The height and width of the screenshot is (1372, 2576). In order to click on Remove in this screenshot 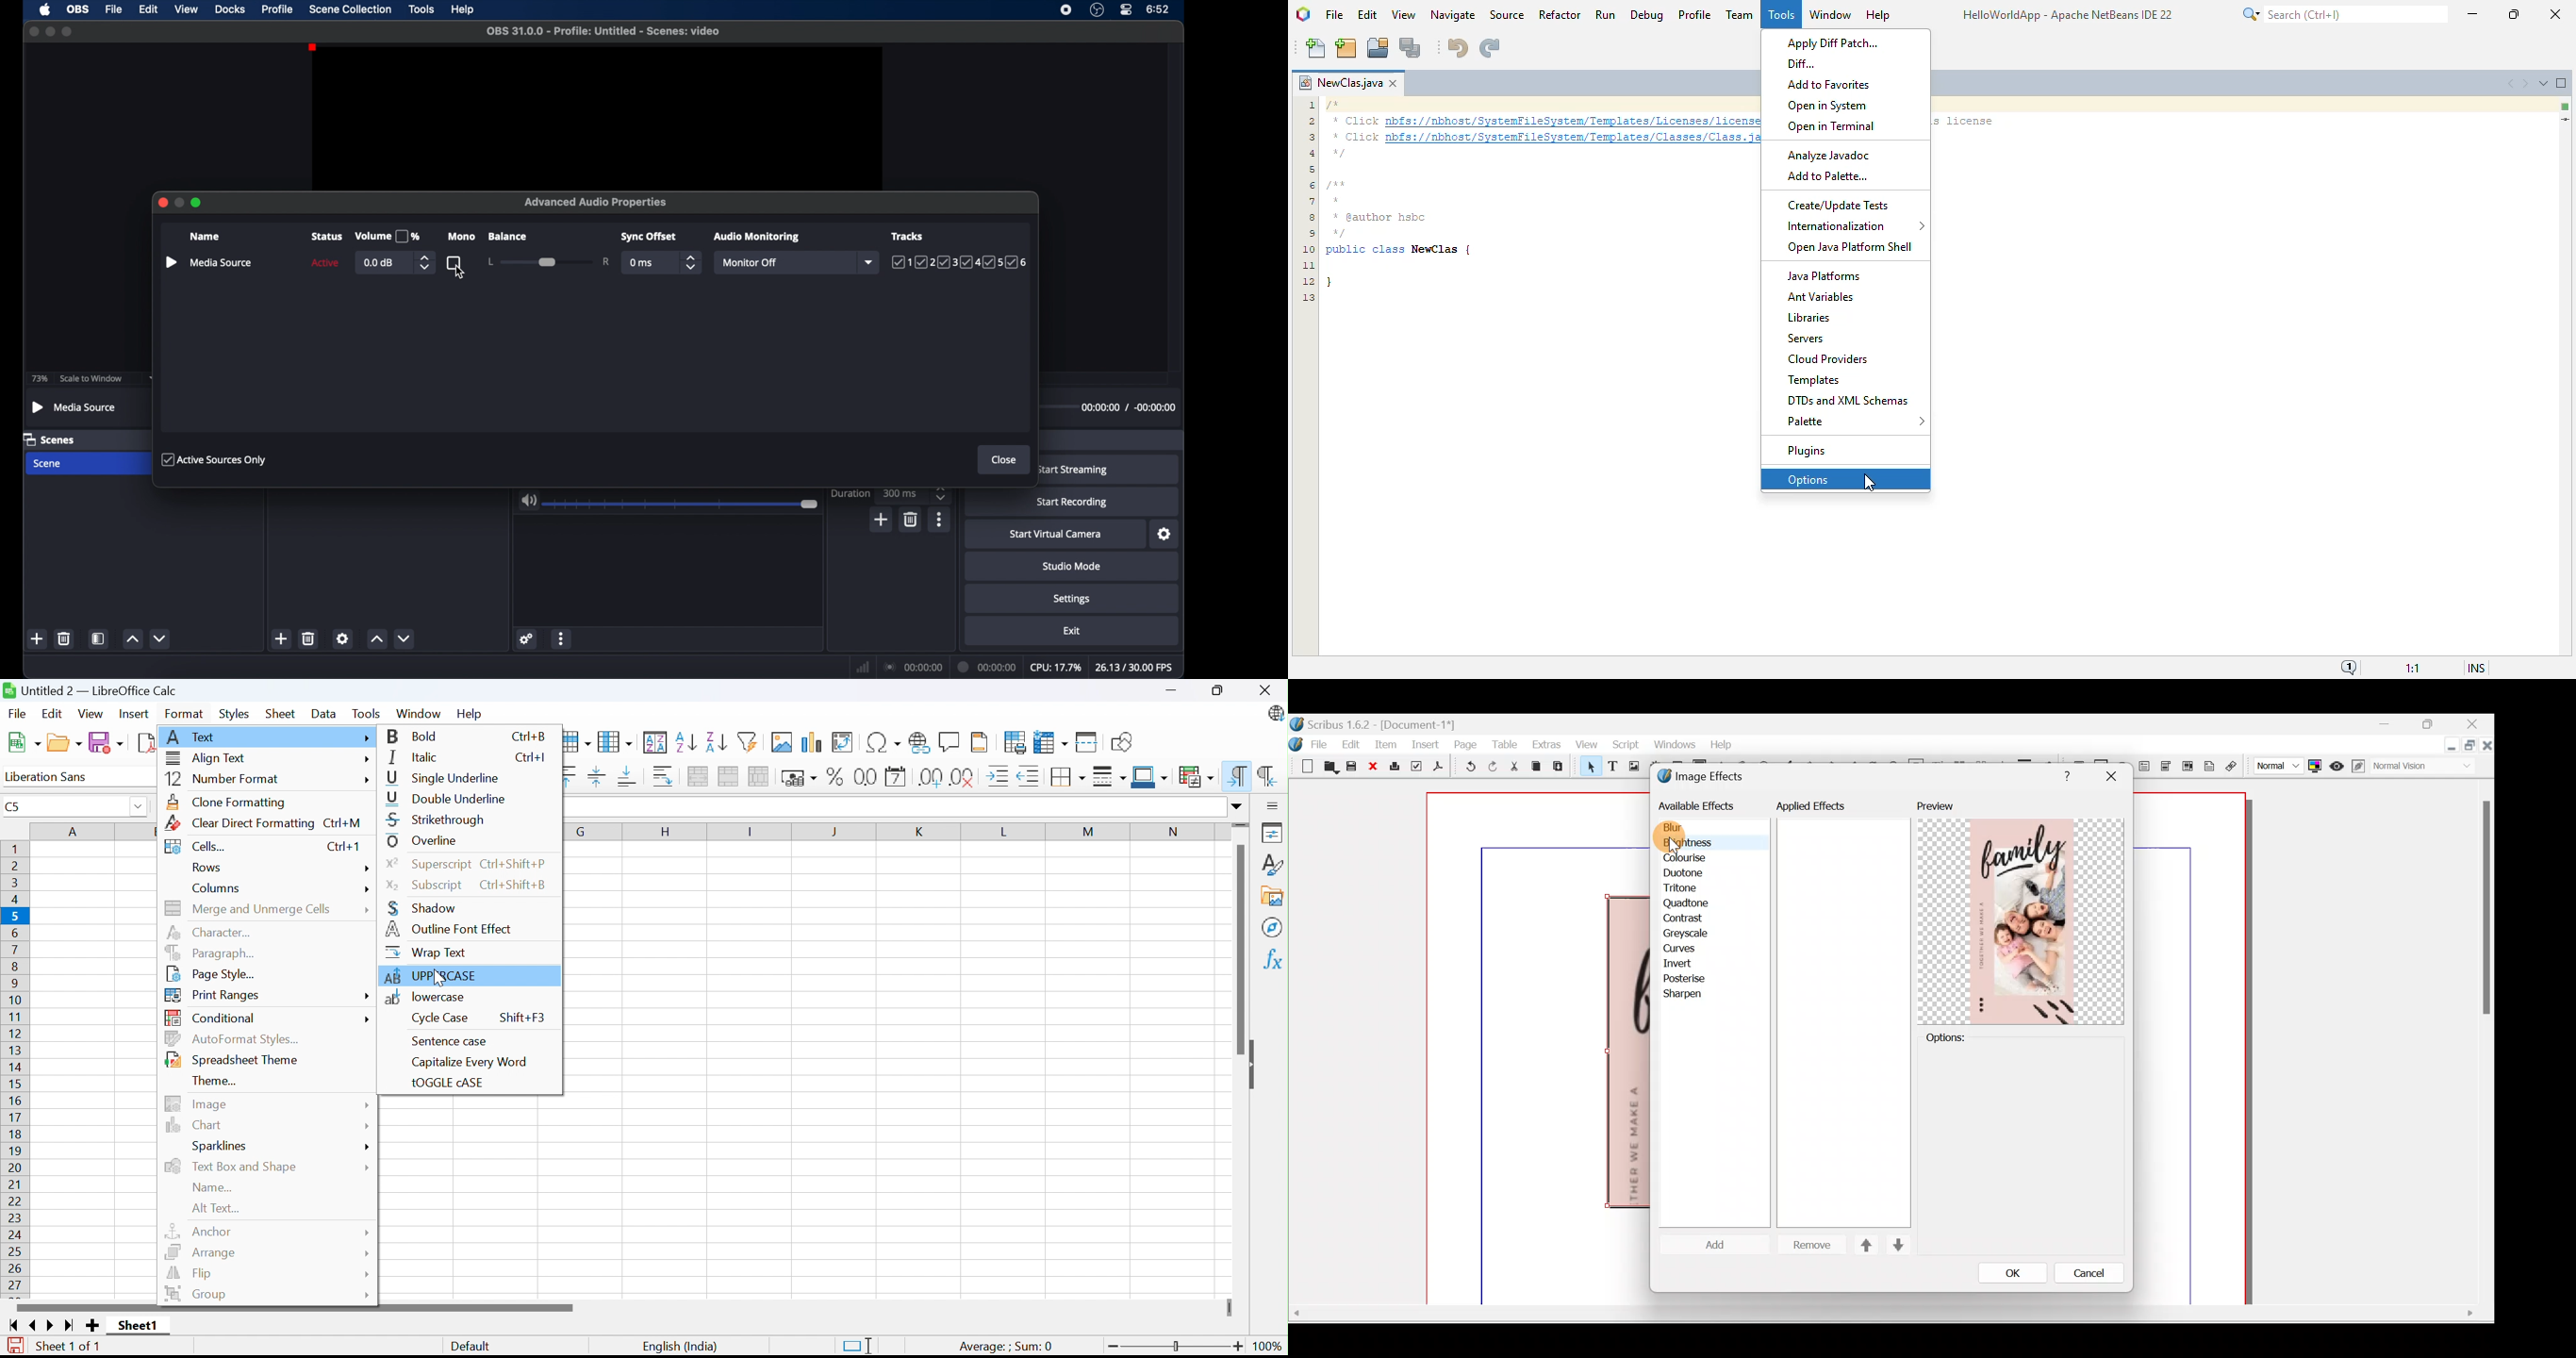, I will do `click(1807, 1245)`.